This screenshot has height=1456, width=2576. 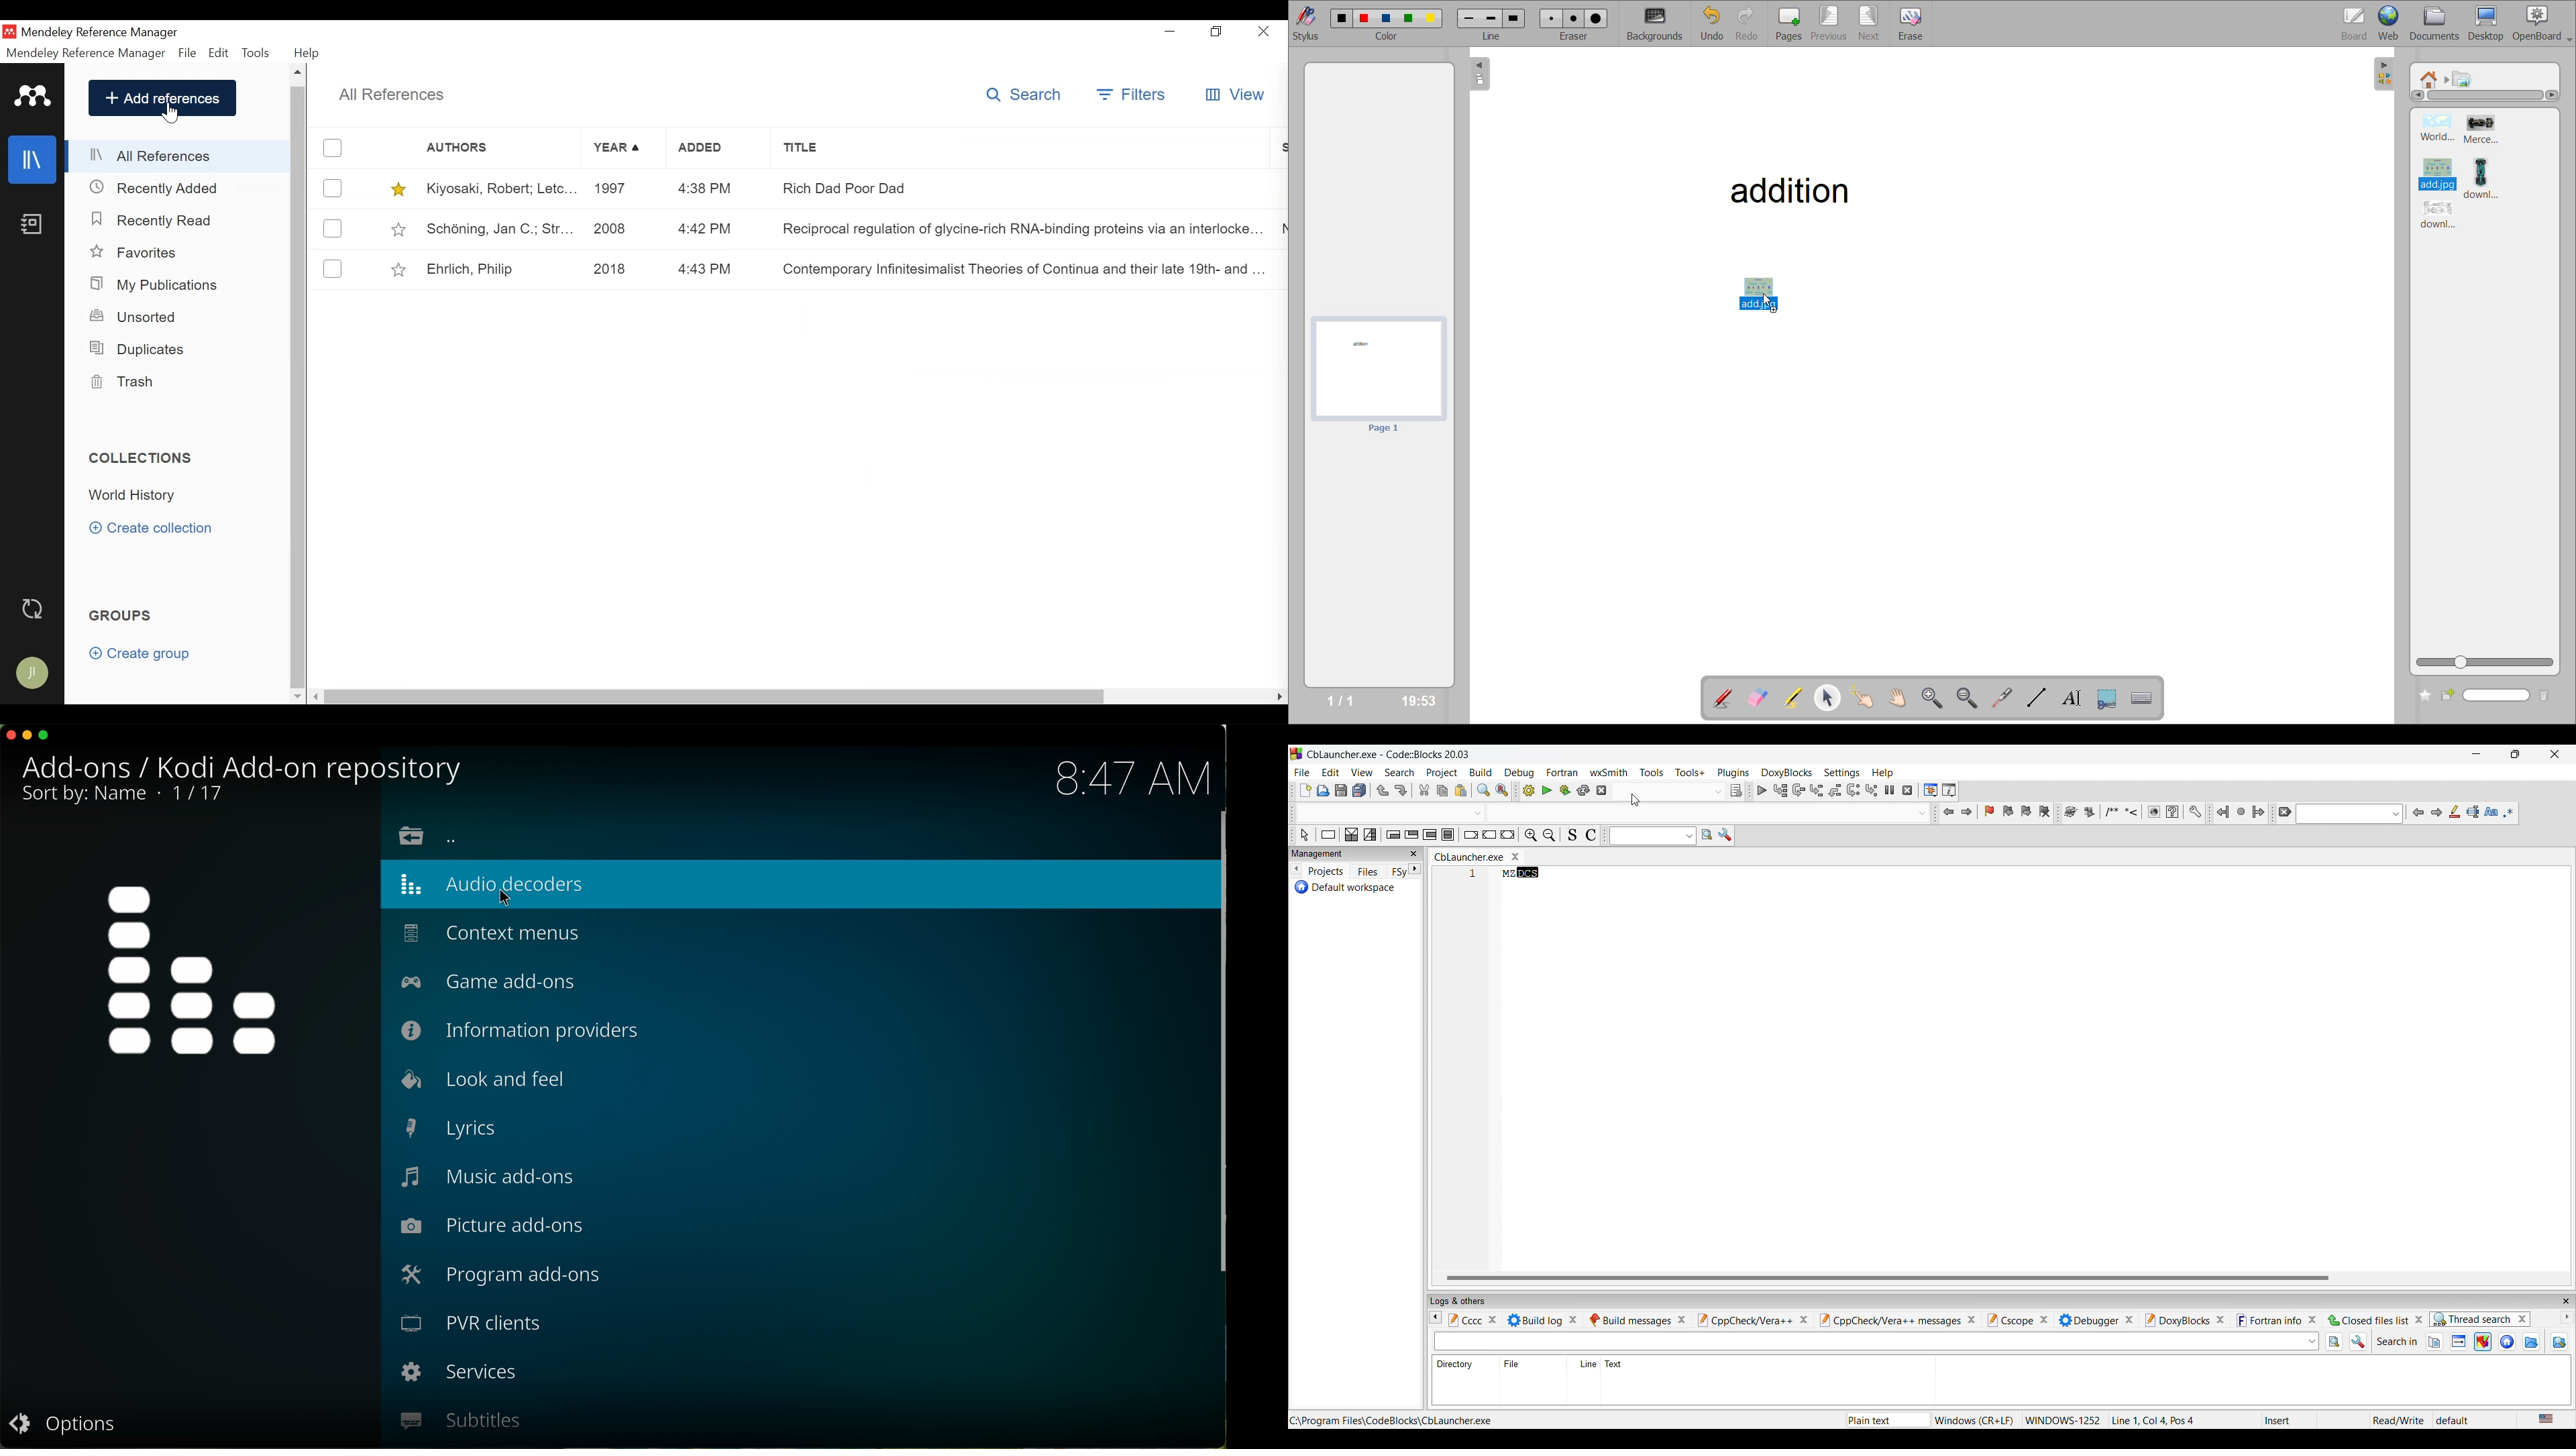 I want to click on Close panel, so click(x=2566, y=1301).